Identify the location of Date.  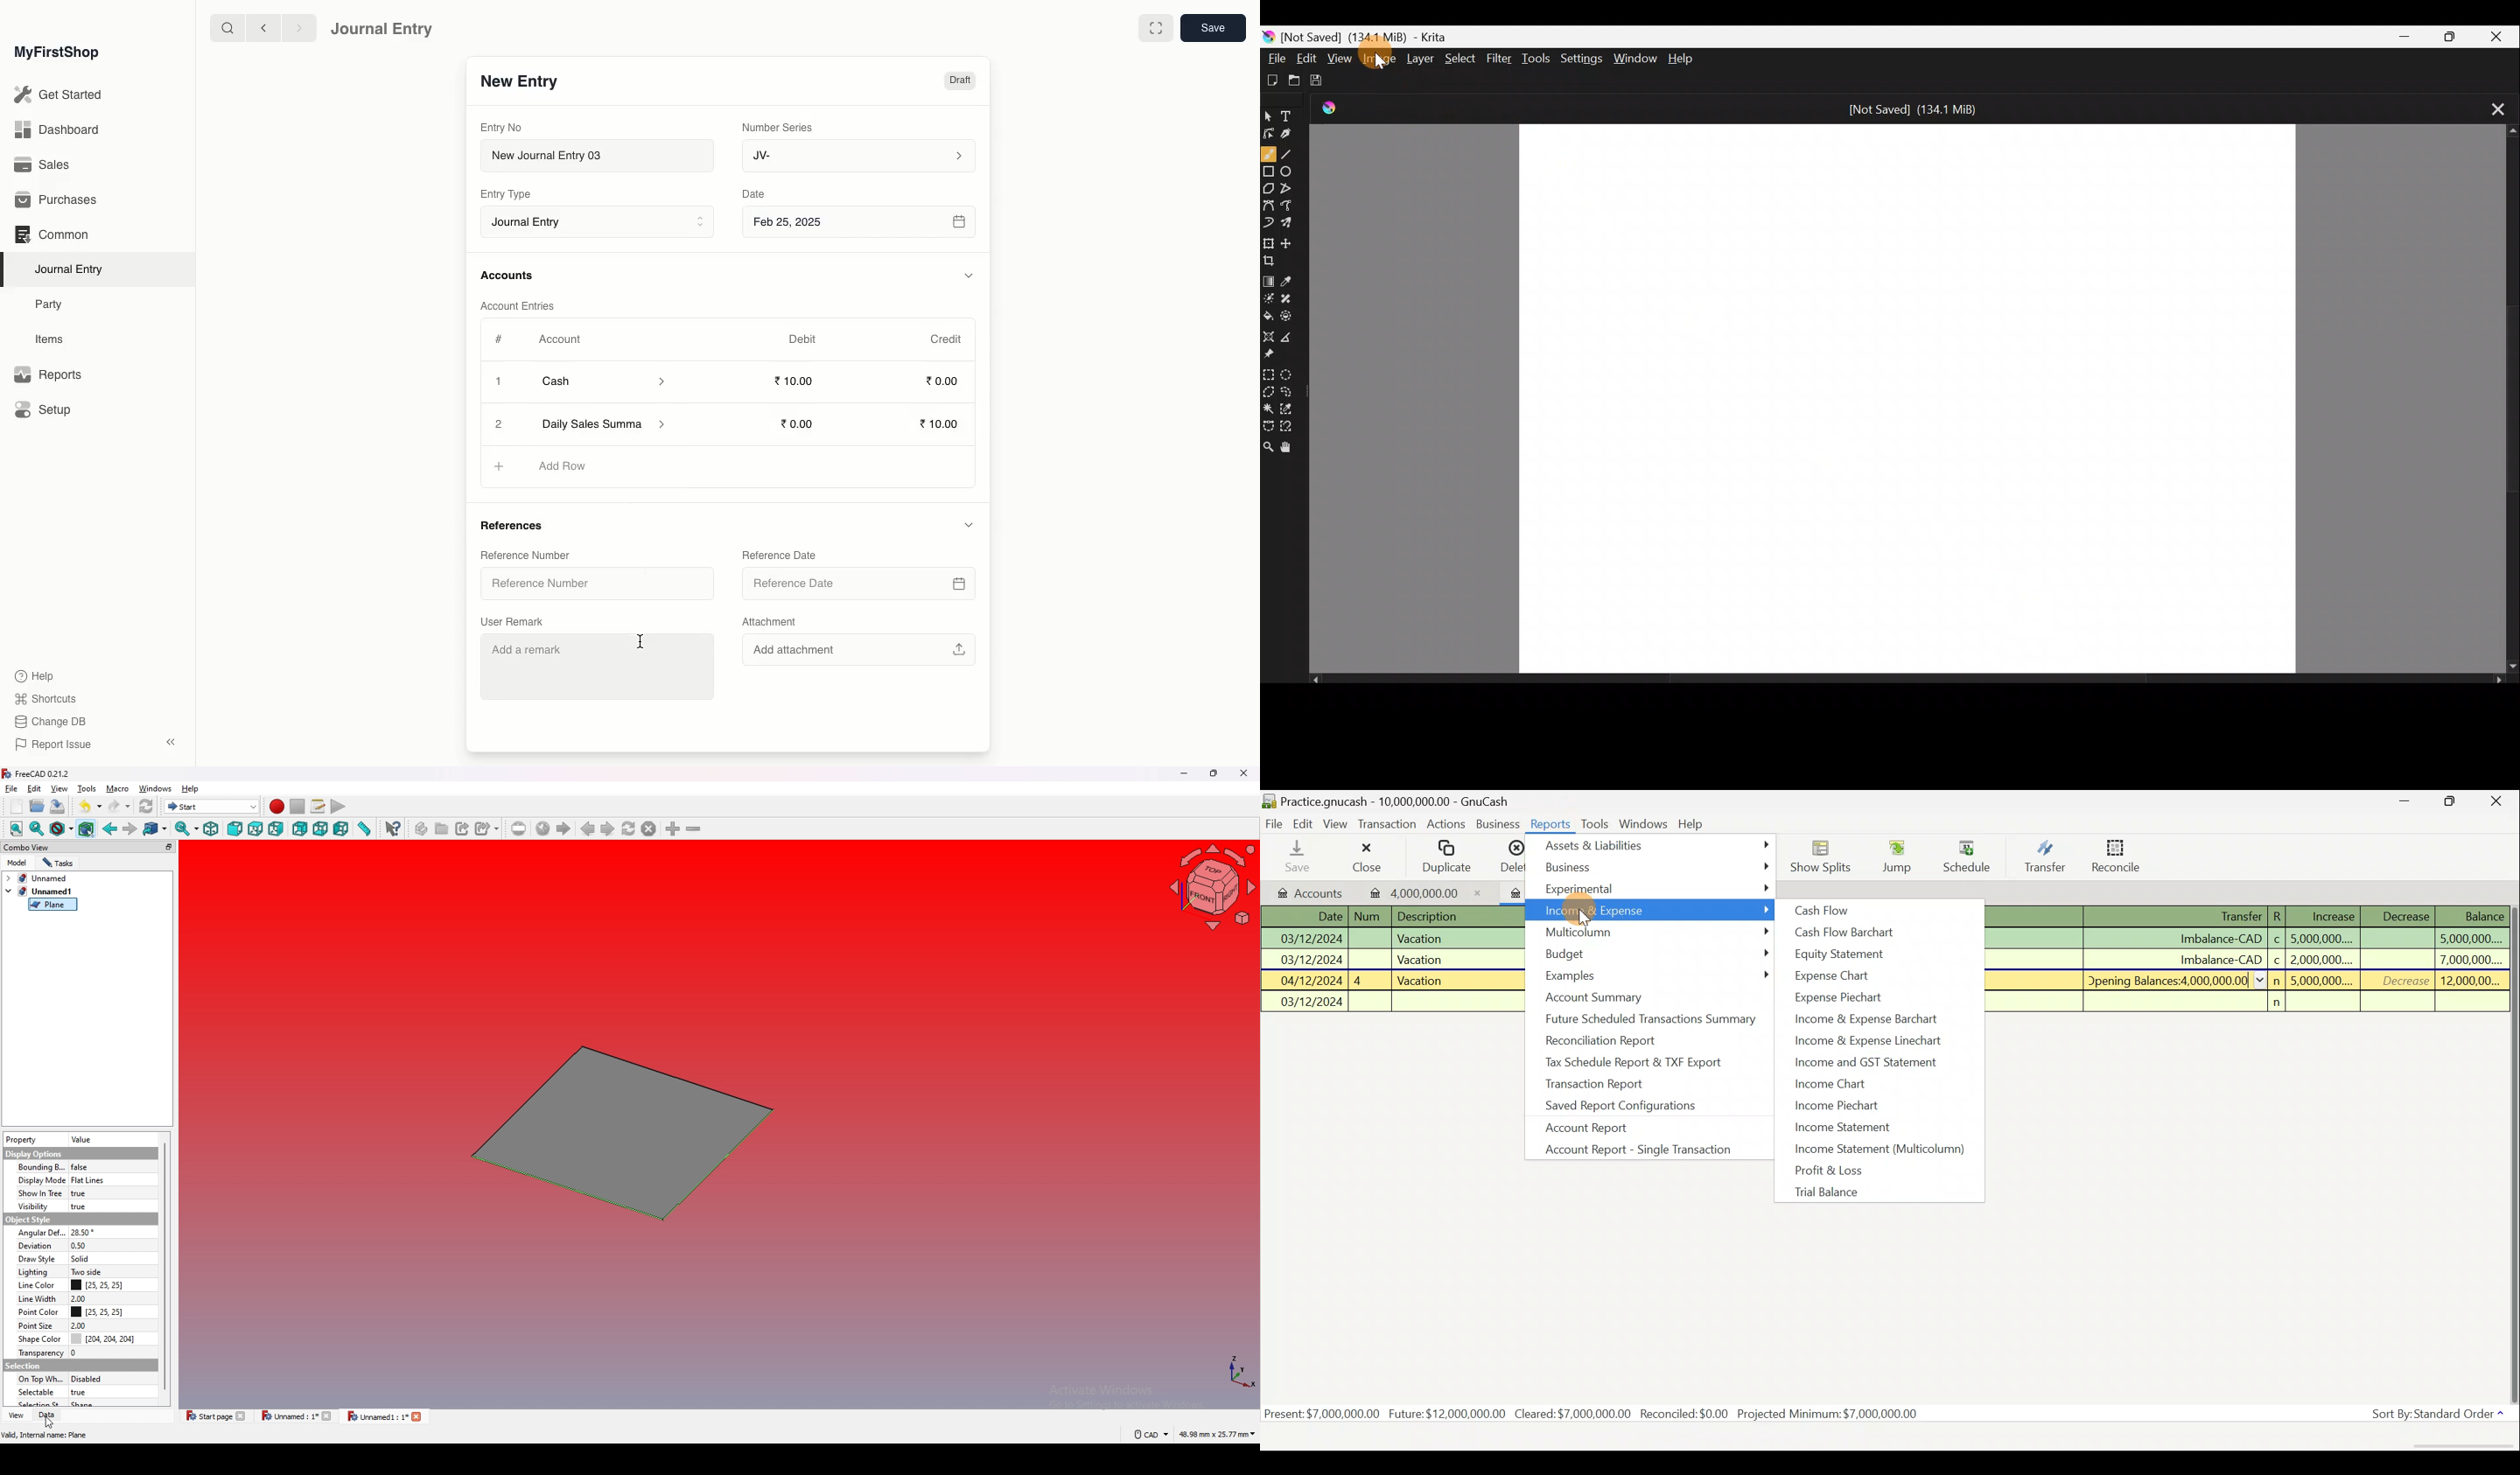
(754, 194).